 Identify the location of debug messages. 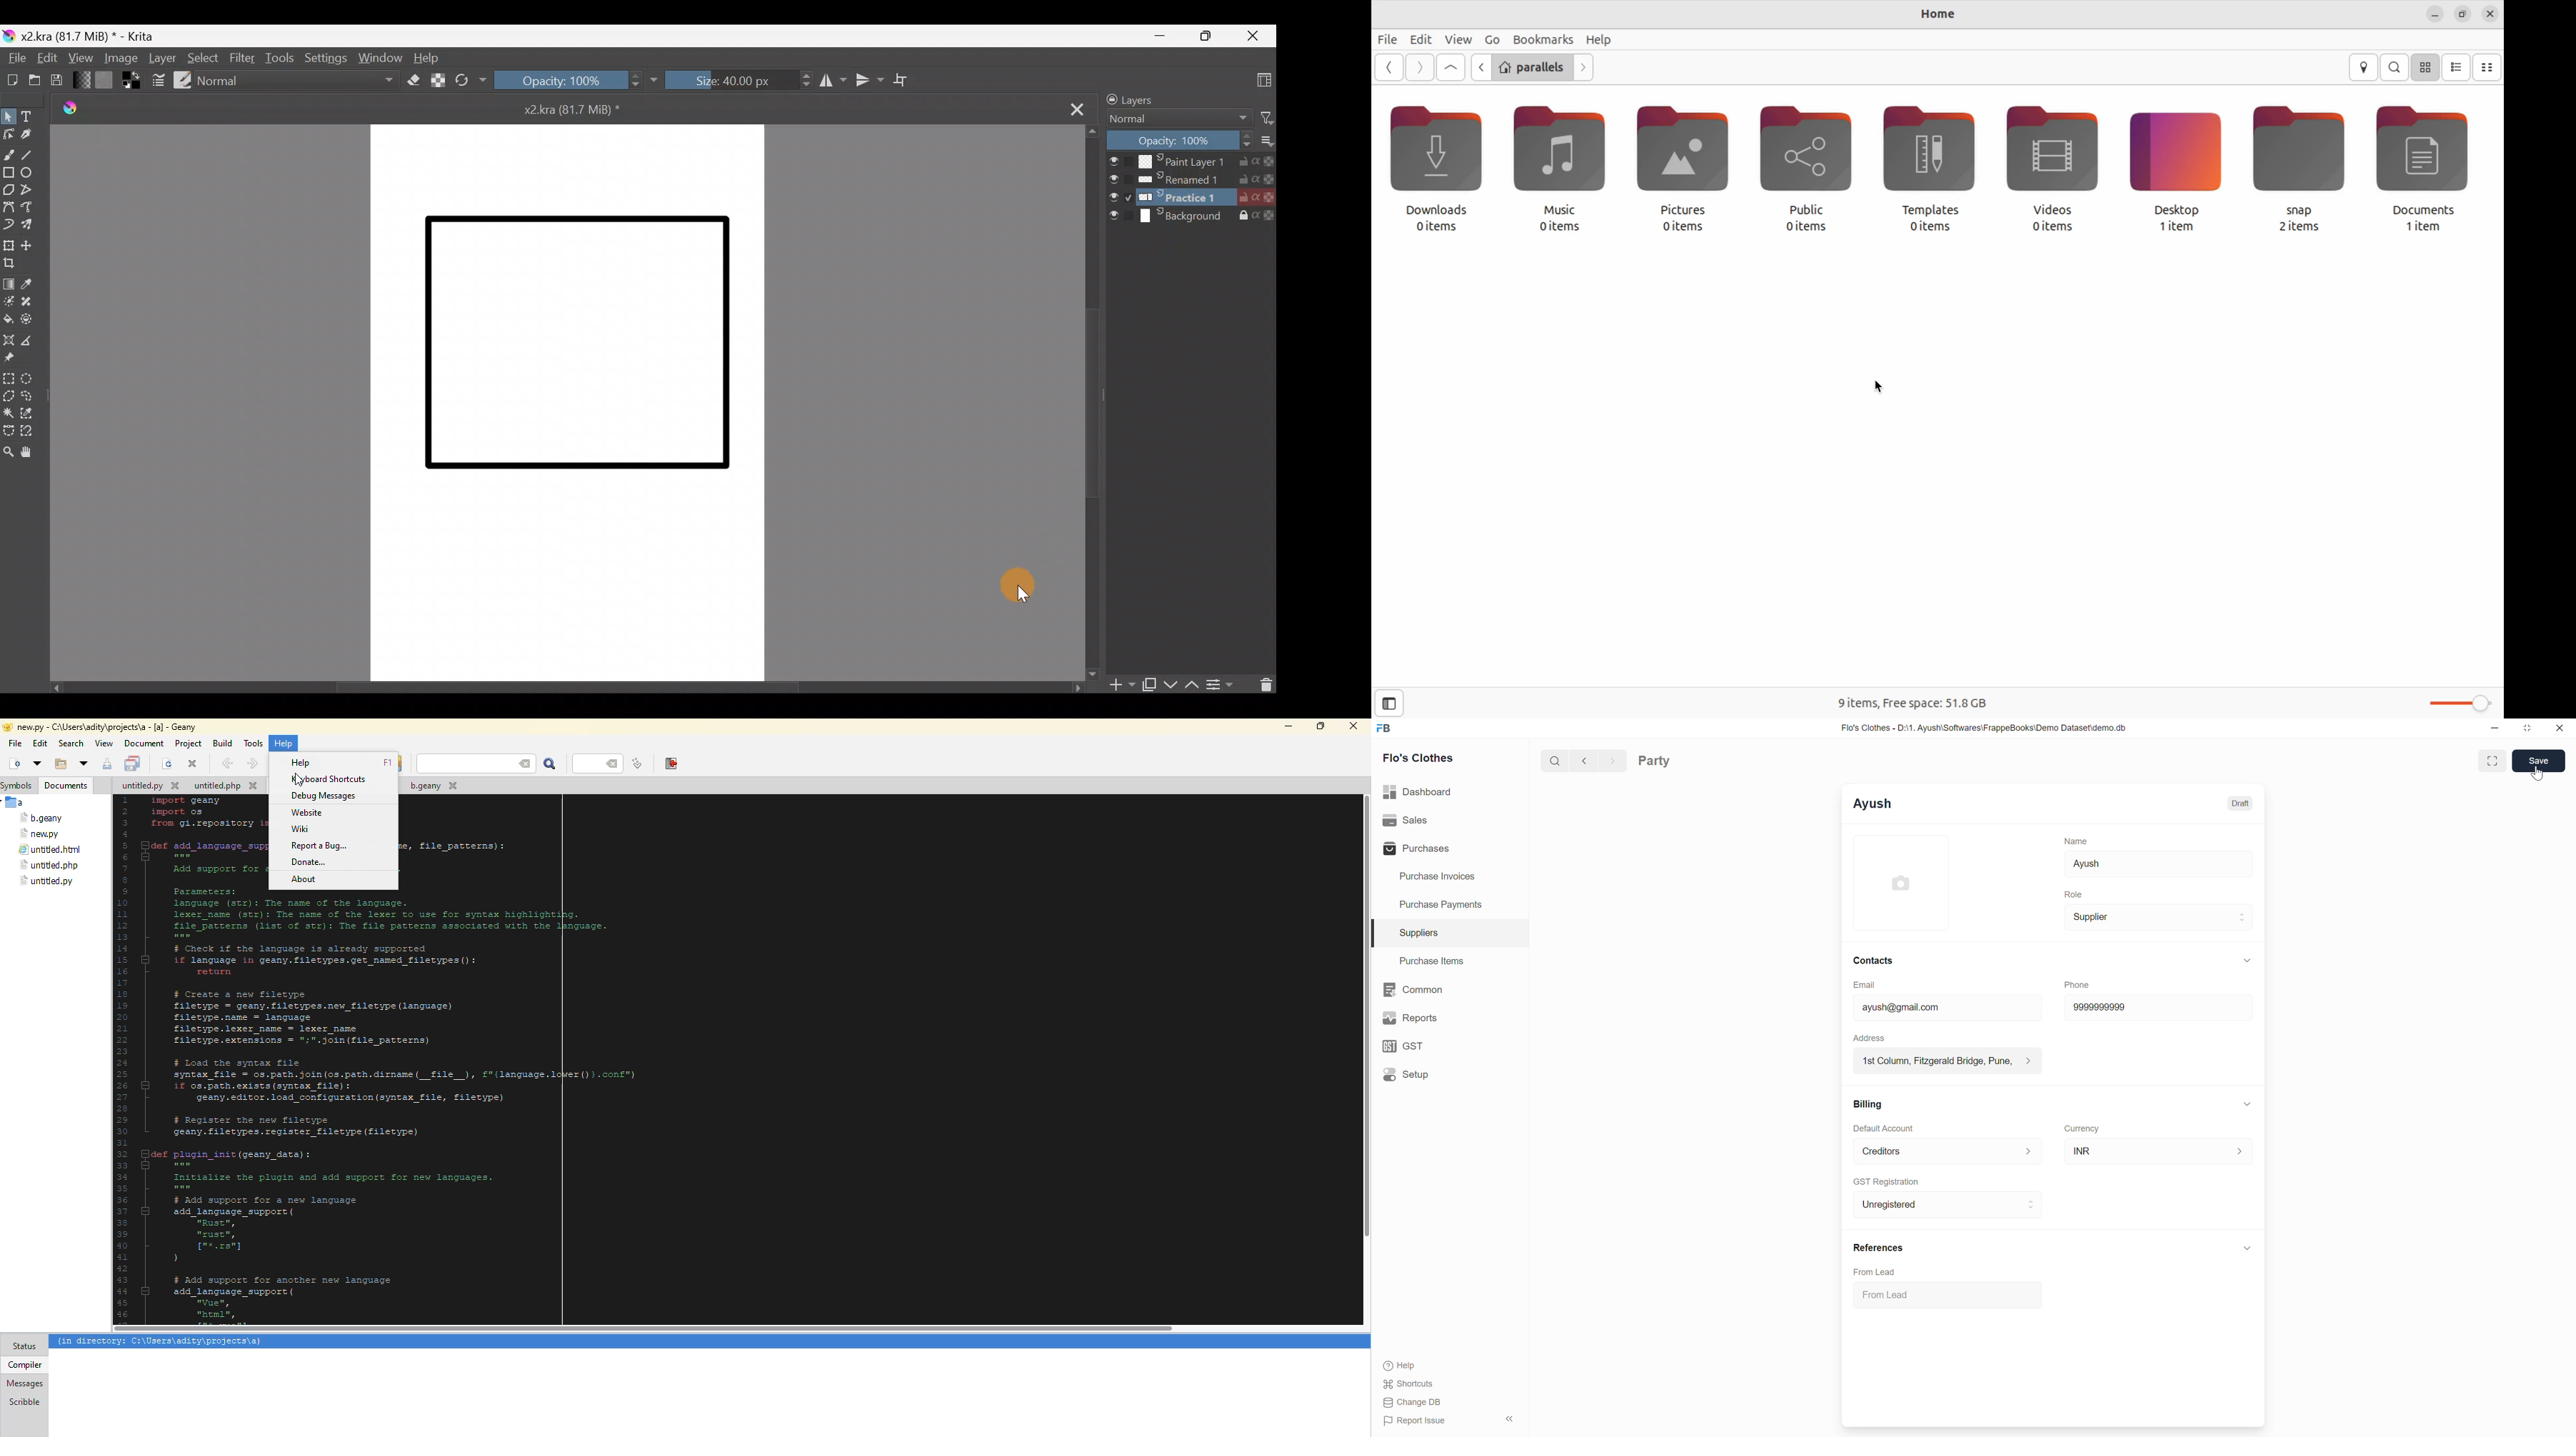
(323, 796).